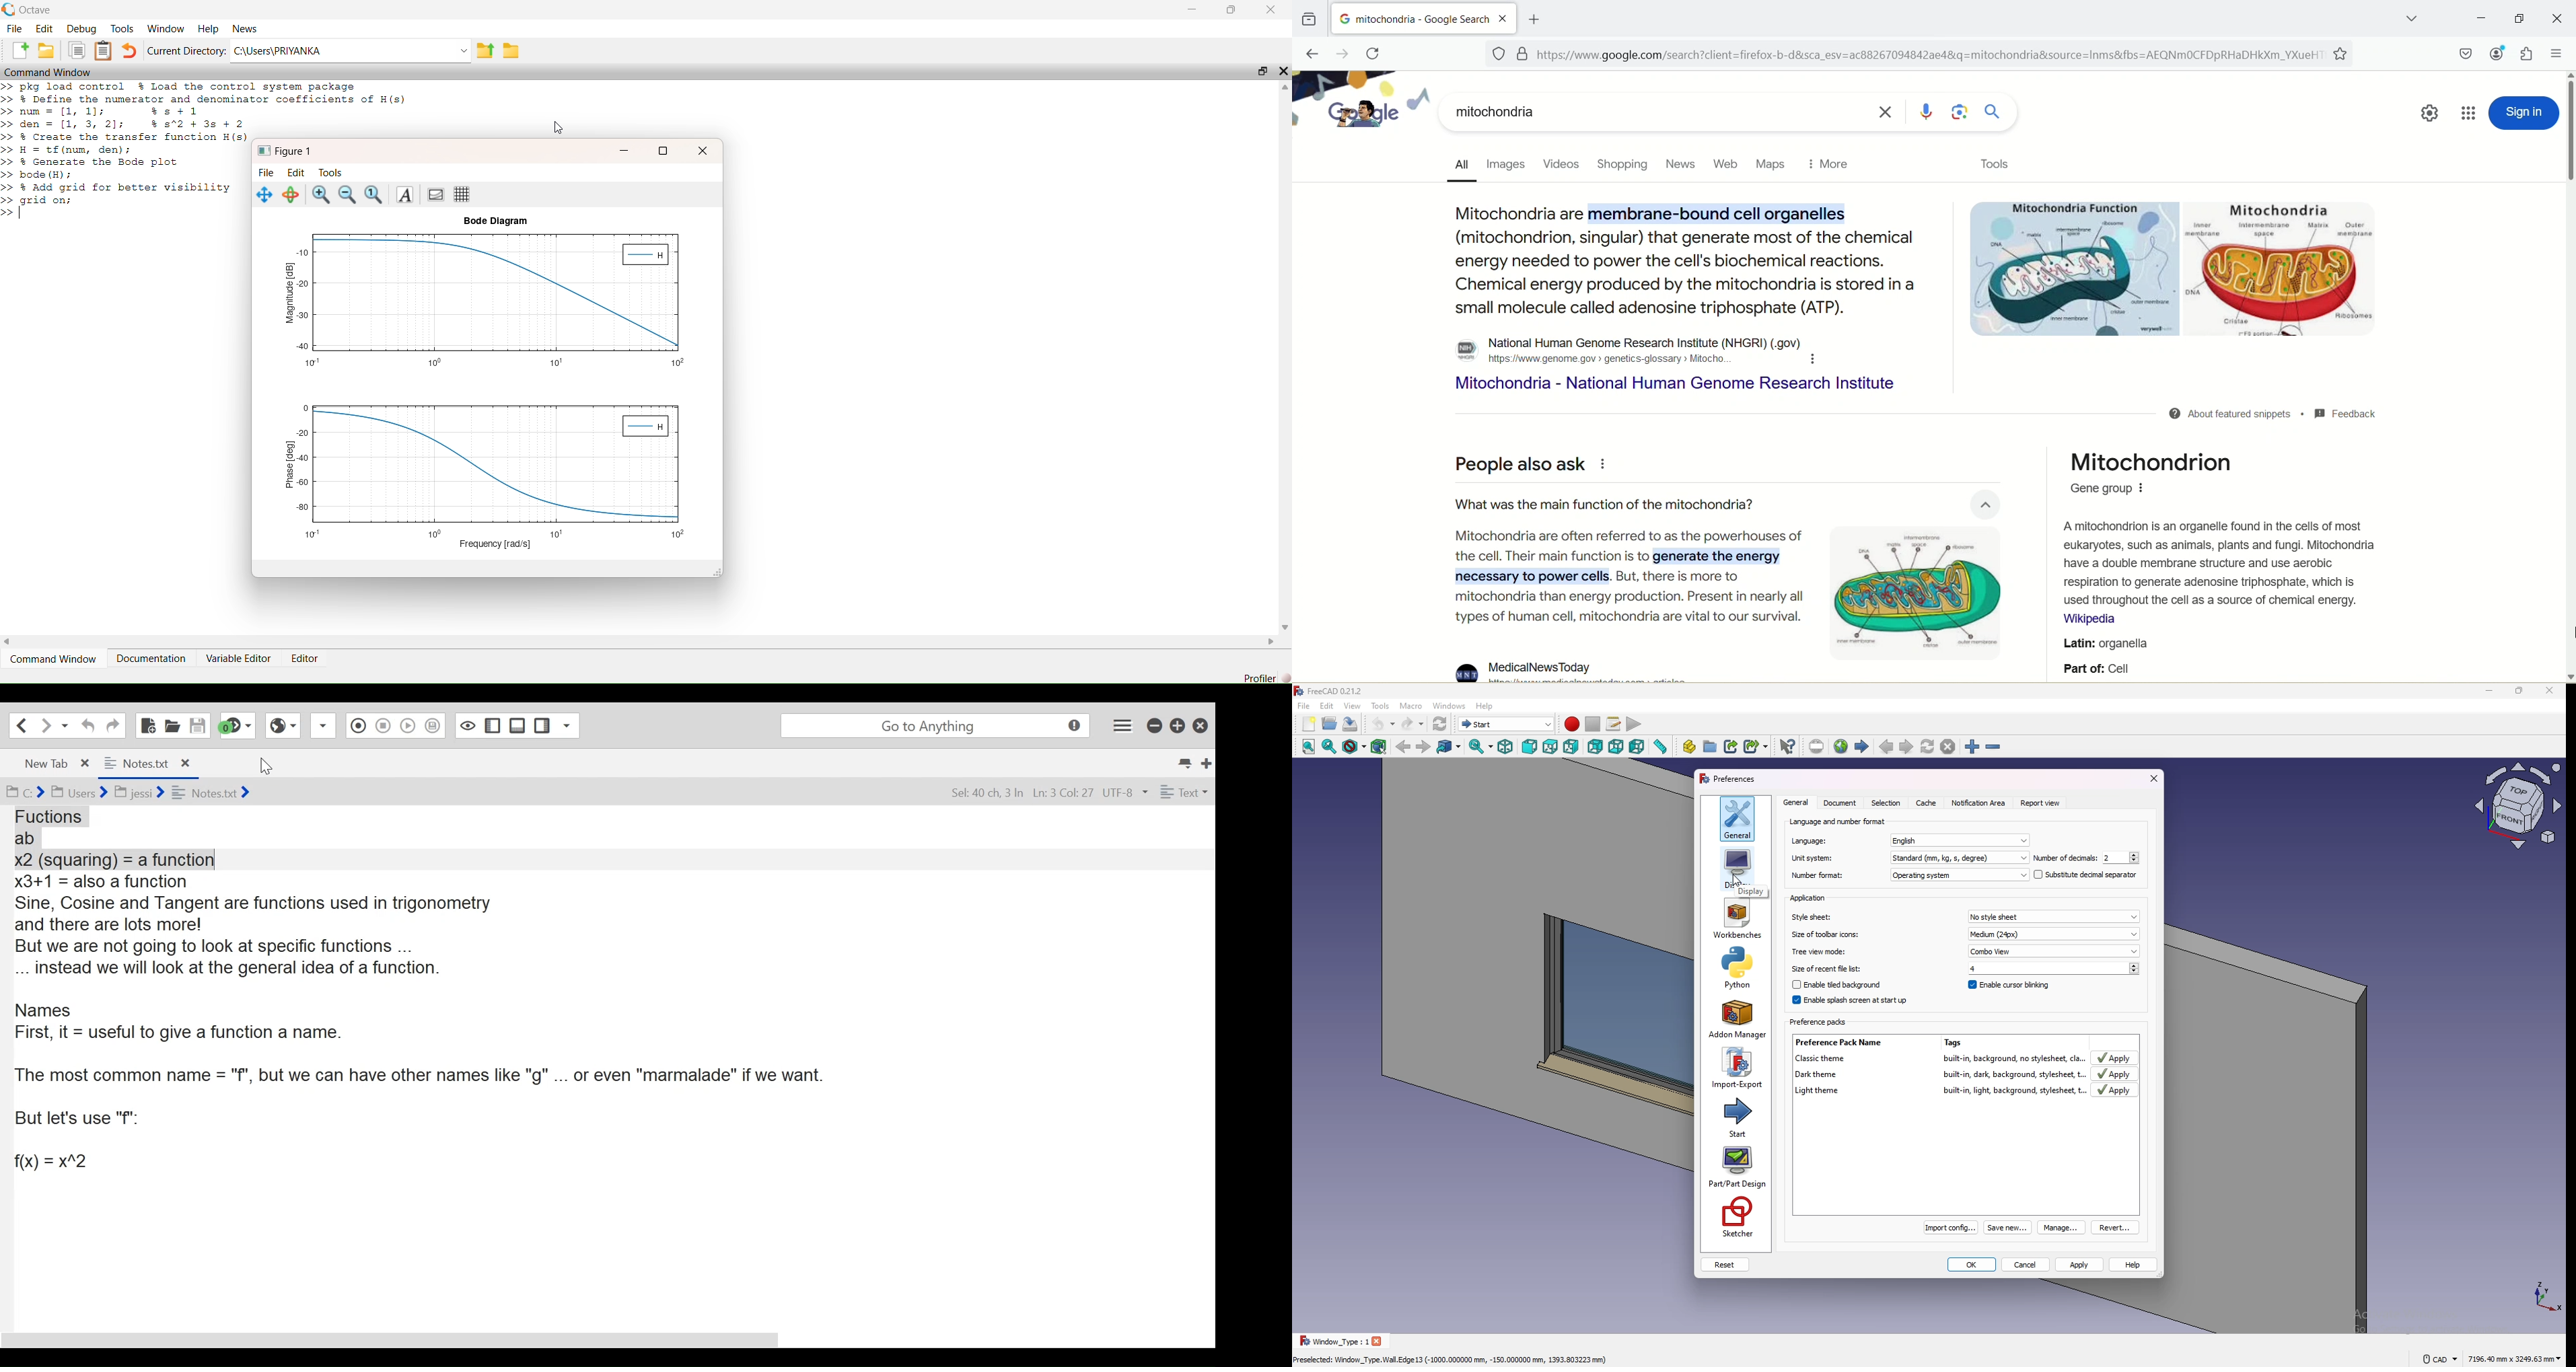  What do you see at coordinates (2134, 1265) in the screenshot?
I see `help` at bounding box center [2134, 1265].